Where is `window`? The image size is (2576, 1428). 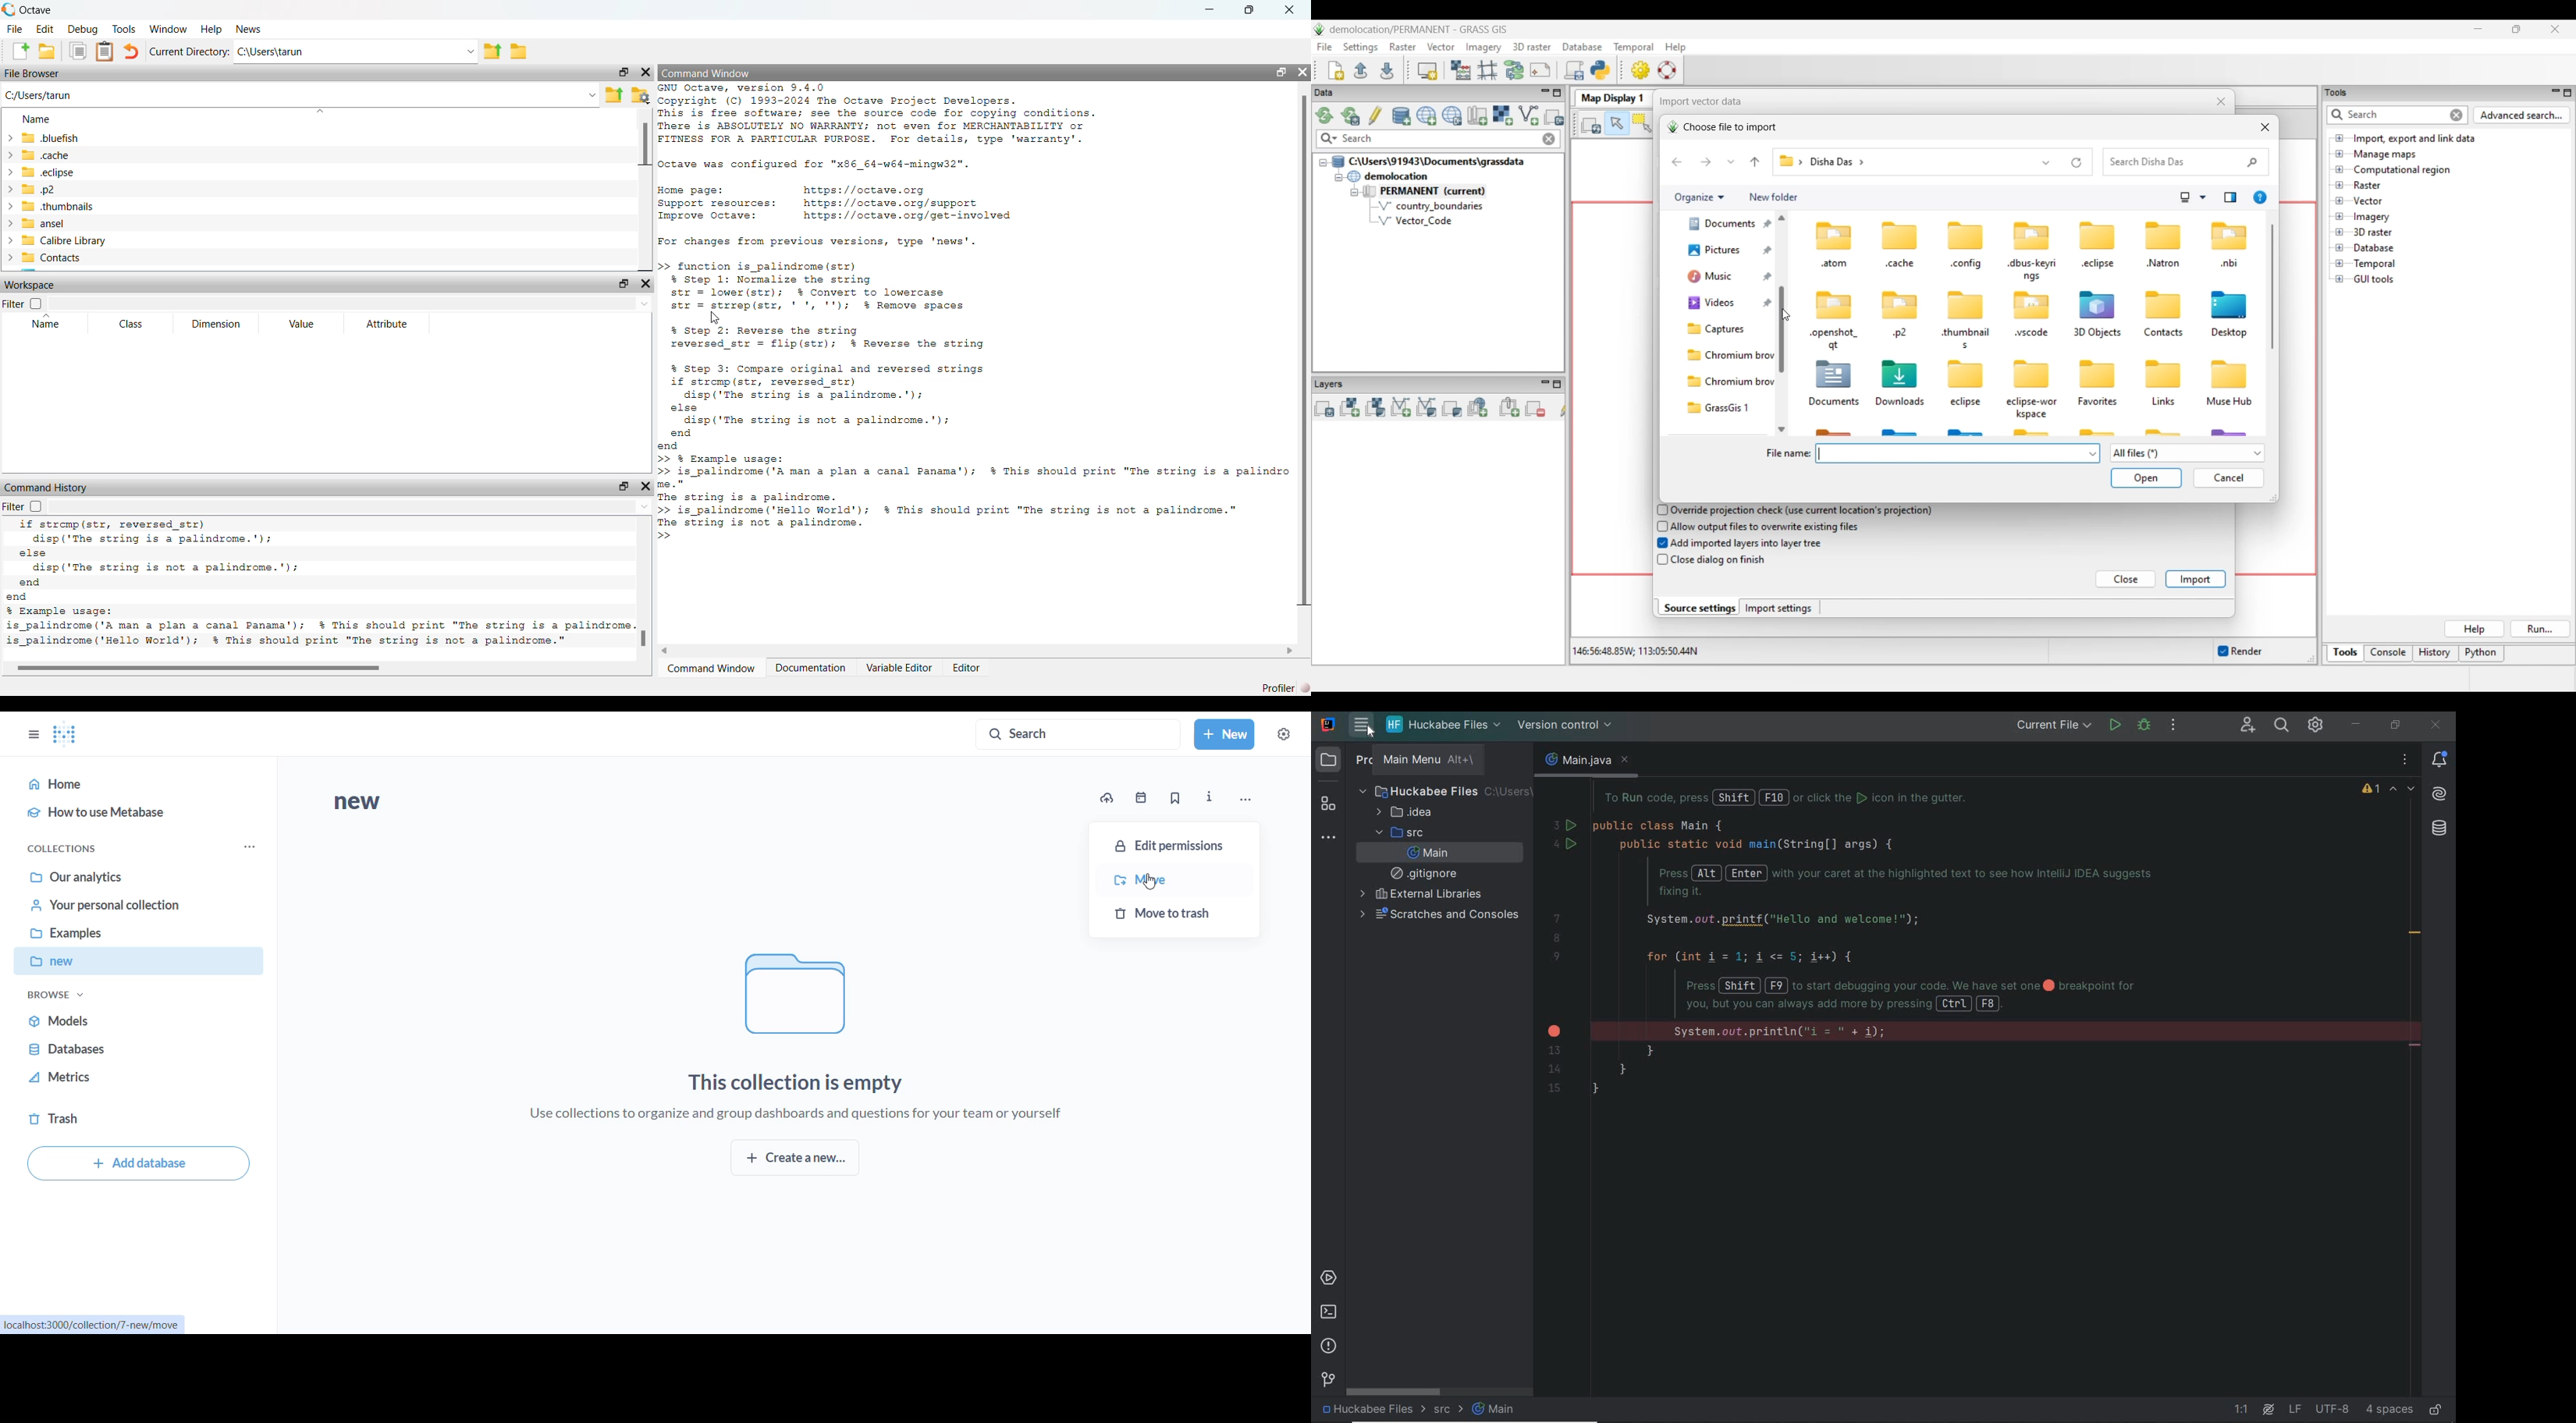 window is located at coordinates (170, 29).